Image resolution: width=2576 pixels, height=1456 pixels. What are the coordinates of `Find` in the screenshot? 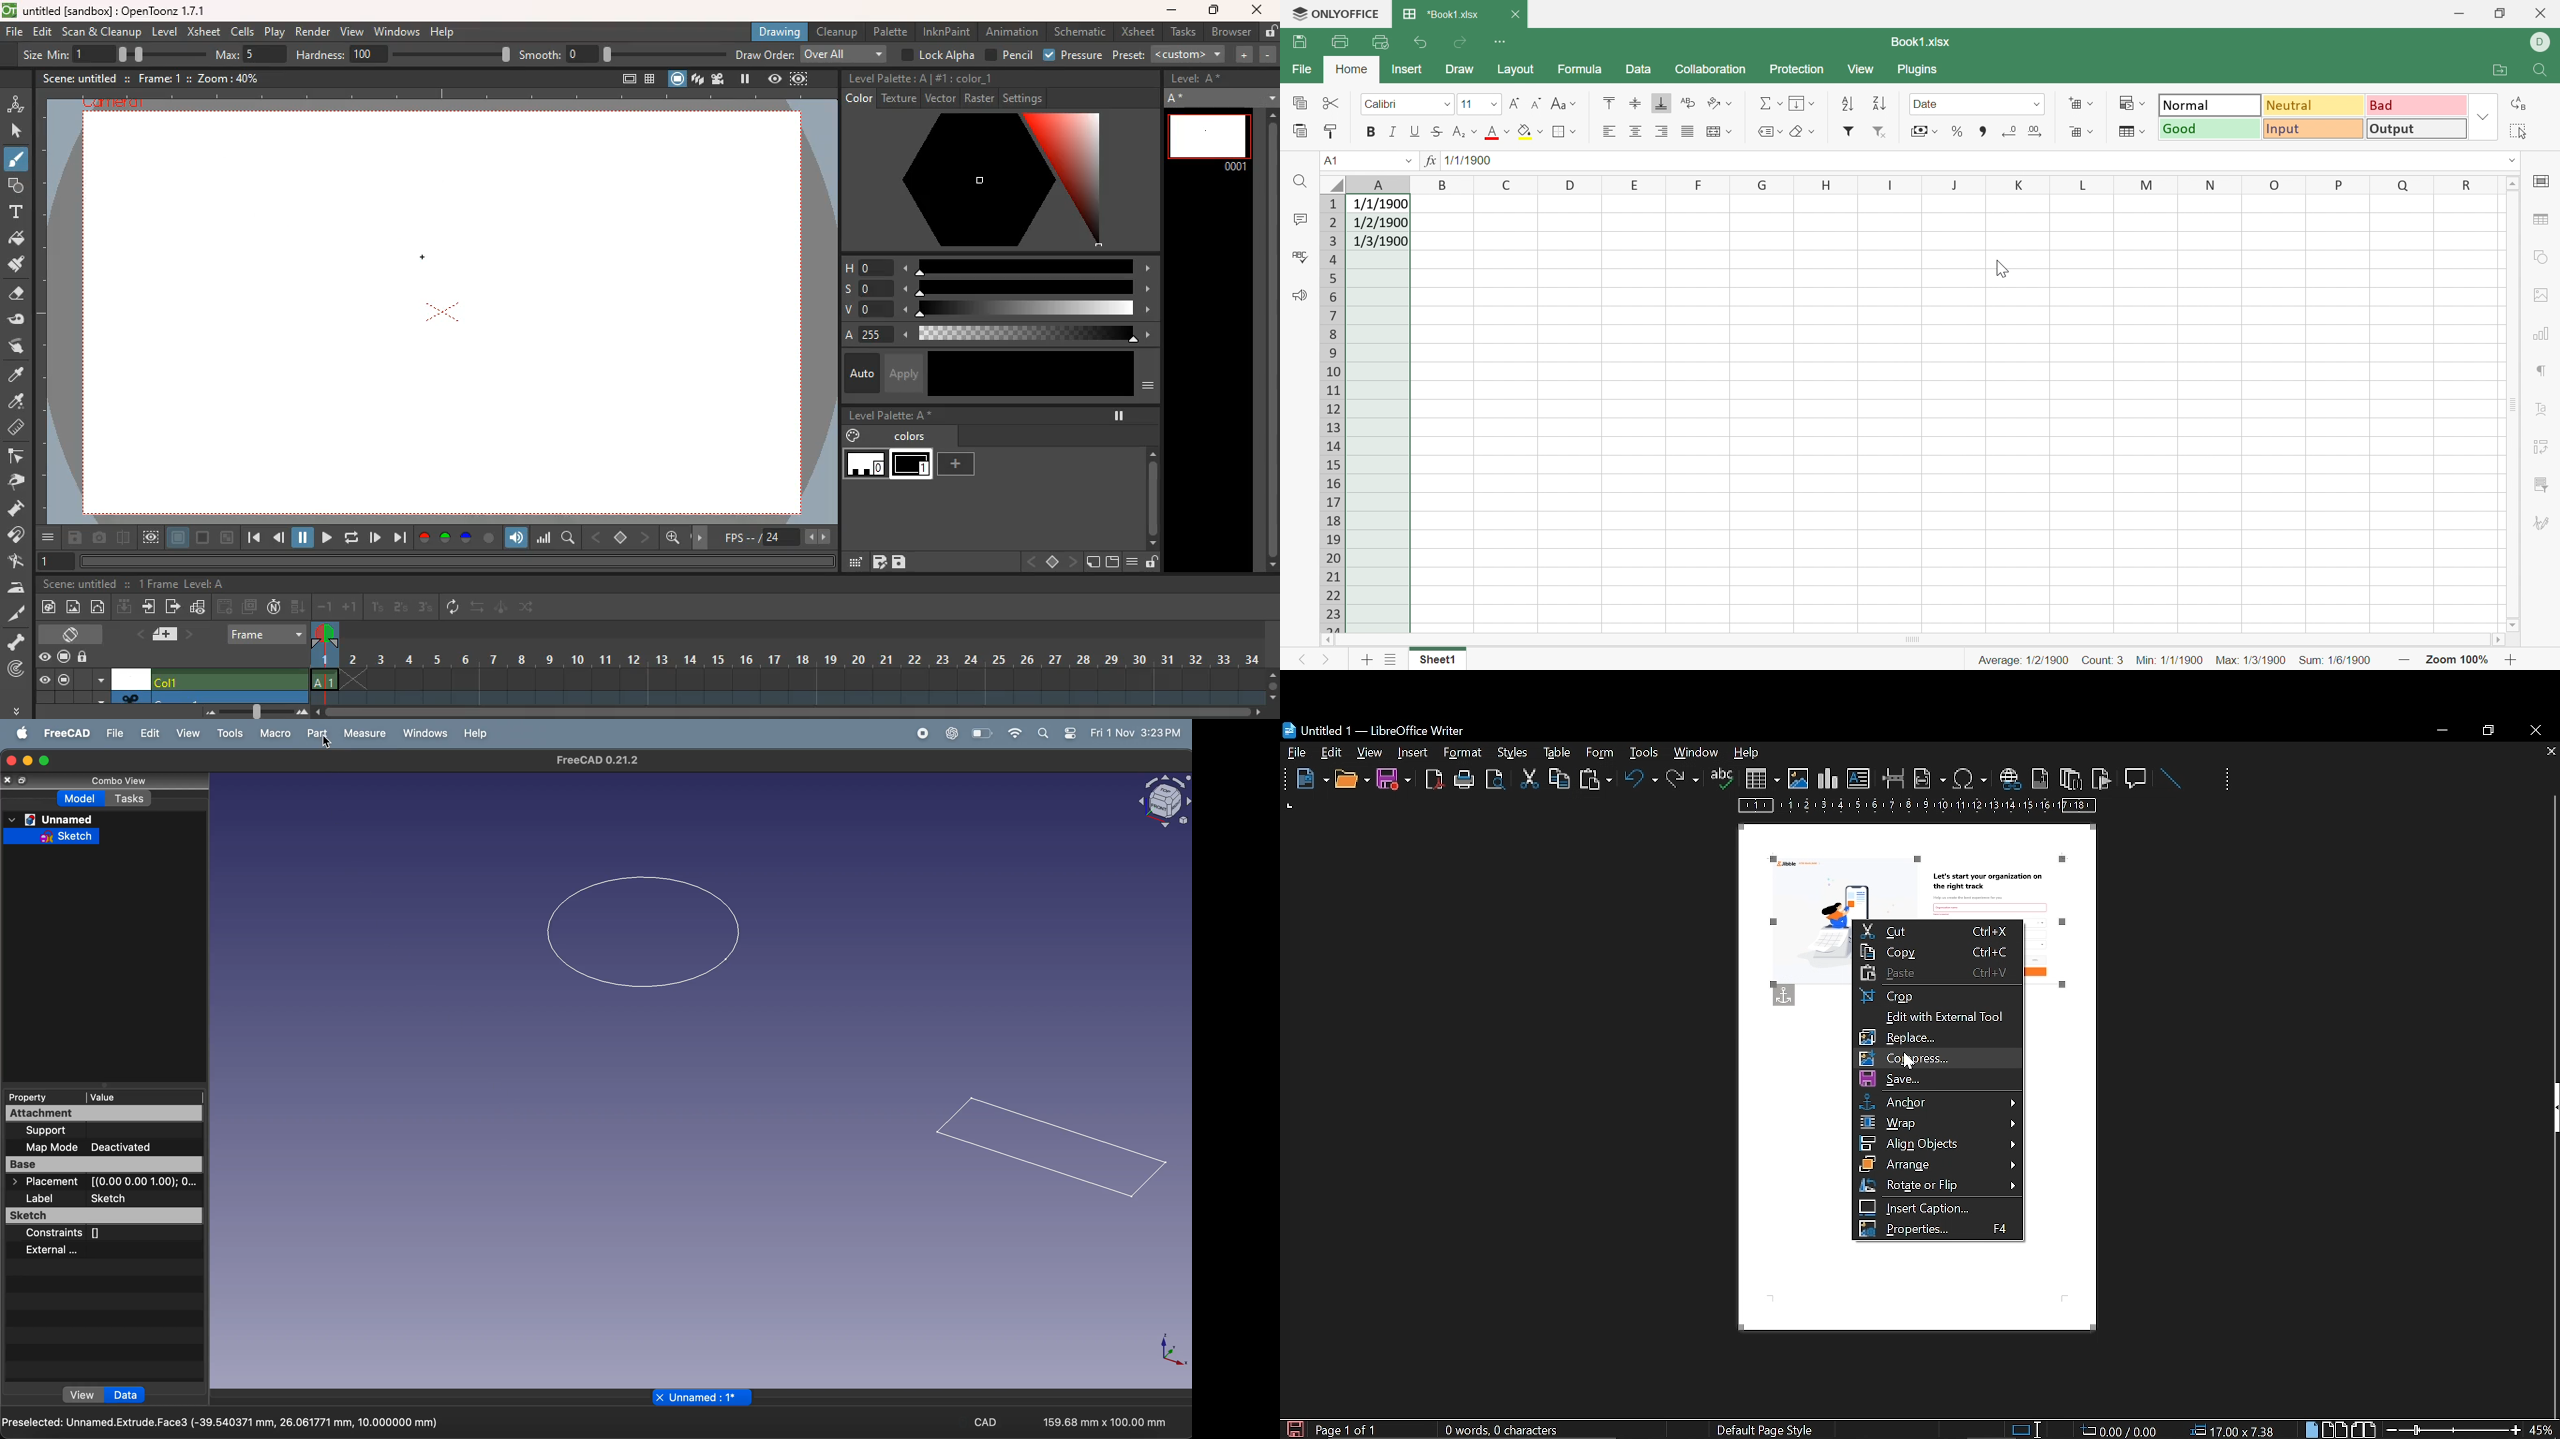 It's located at (2540, 71).